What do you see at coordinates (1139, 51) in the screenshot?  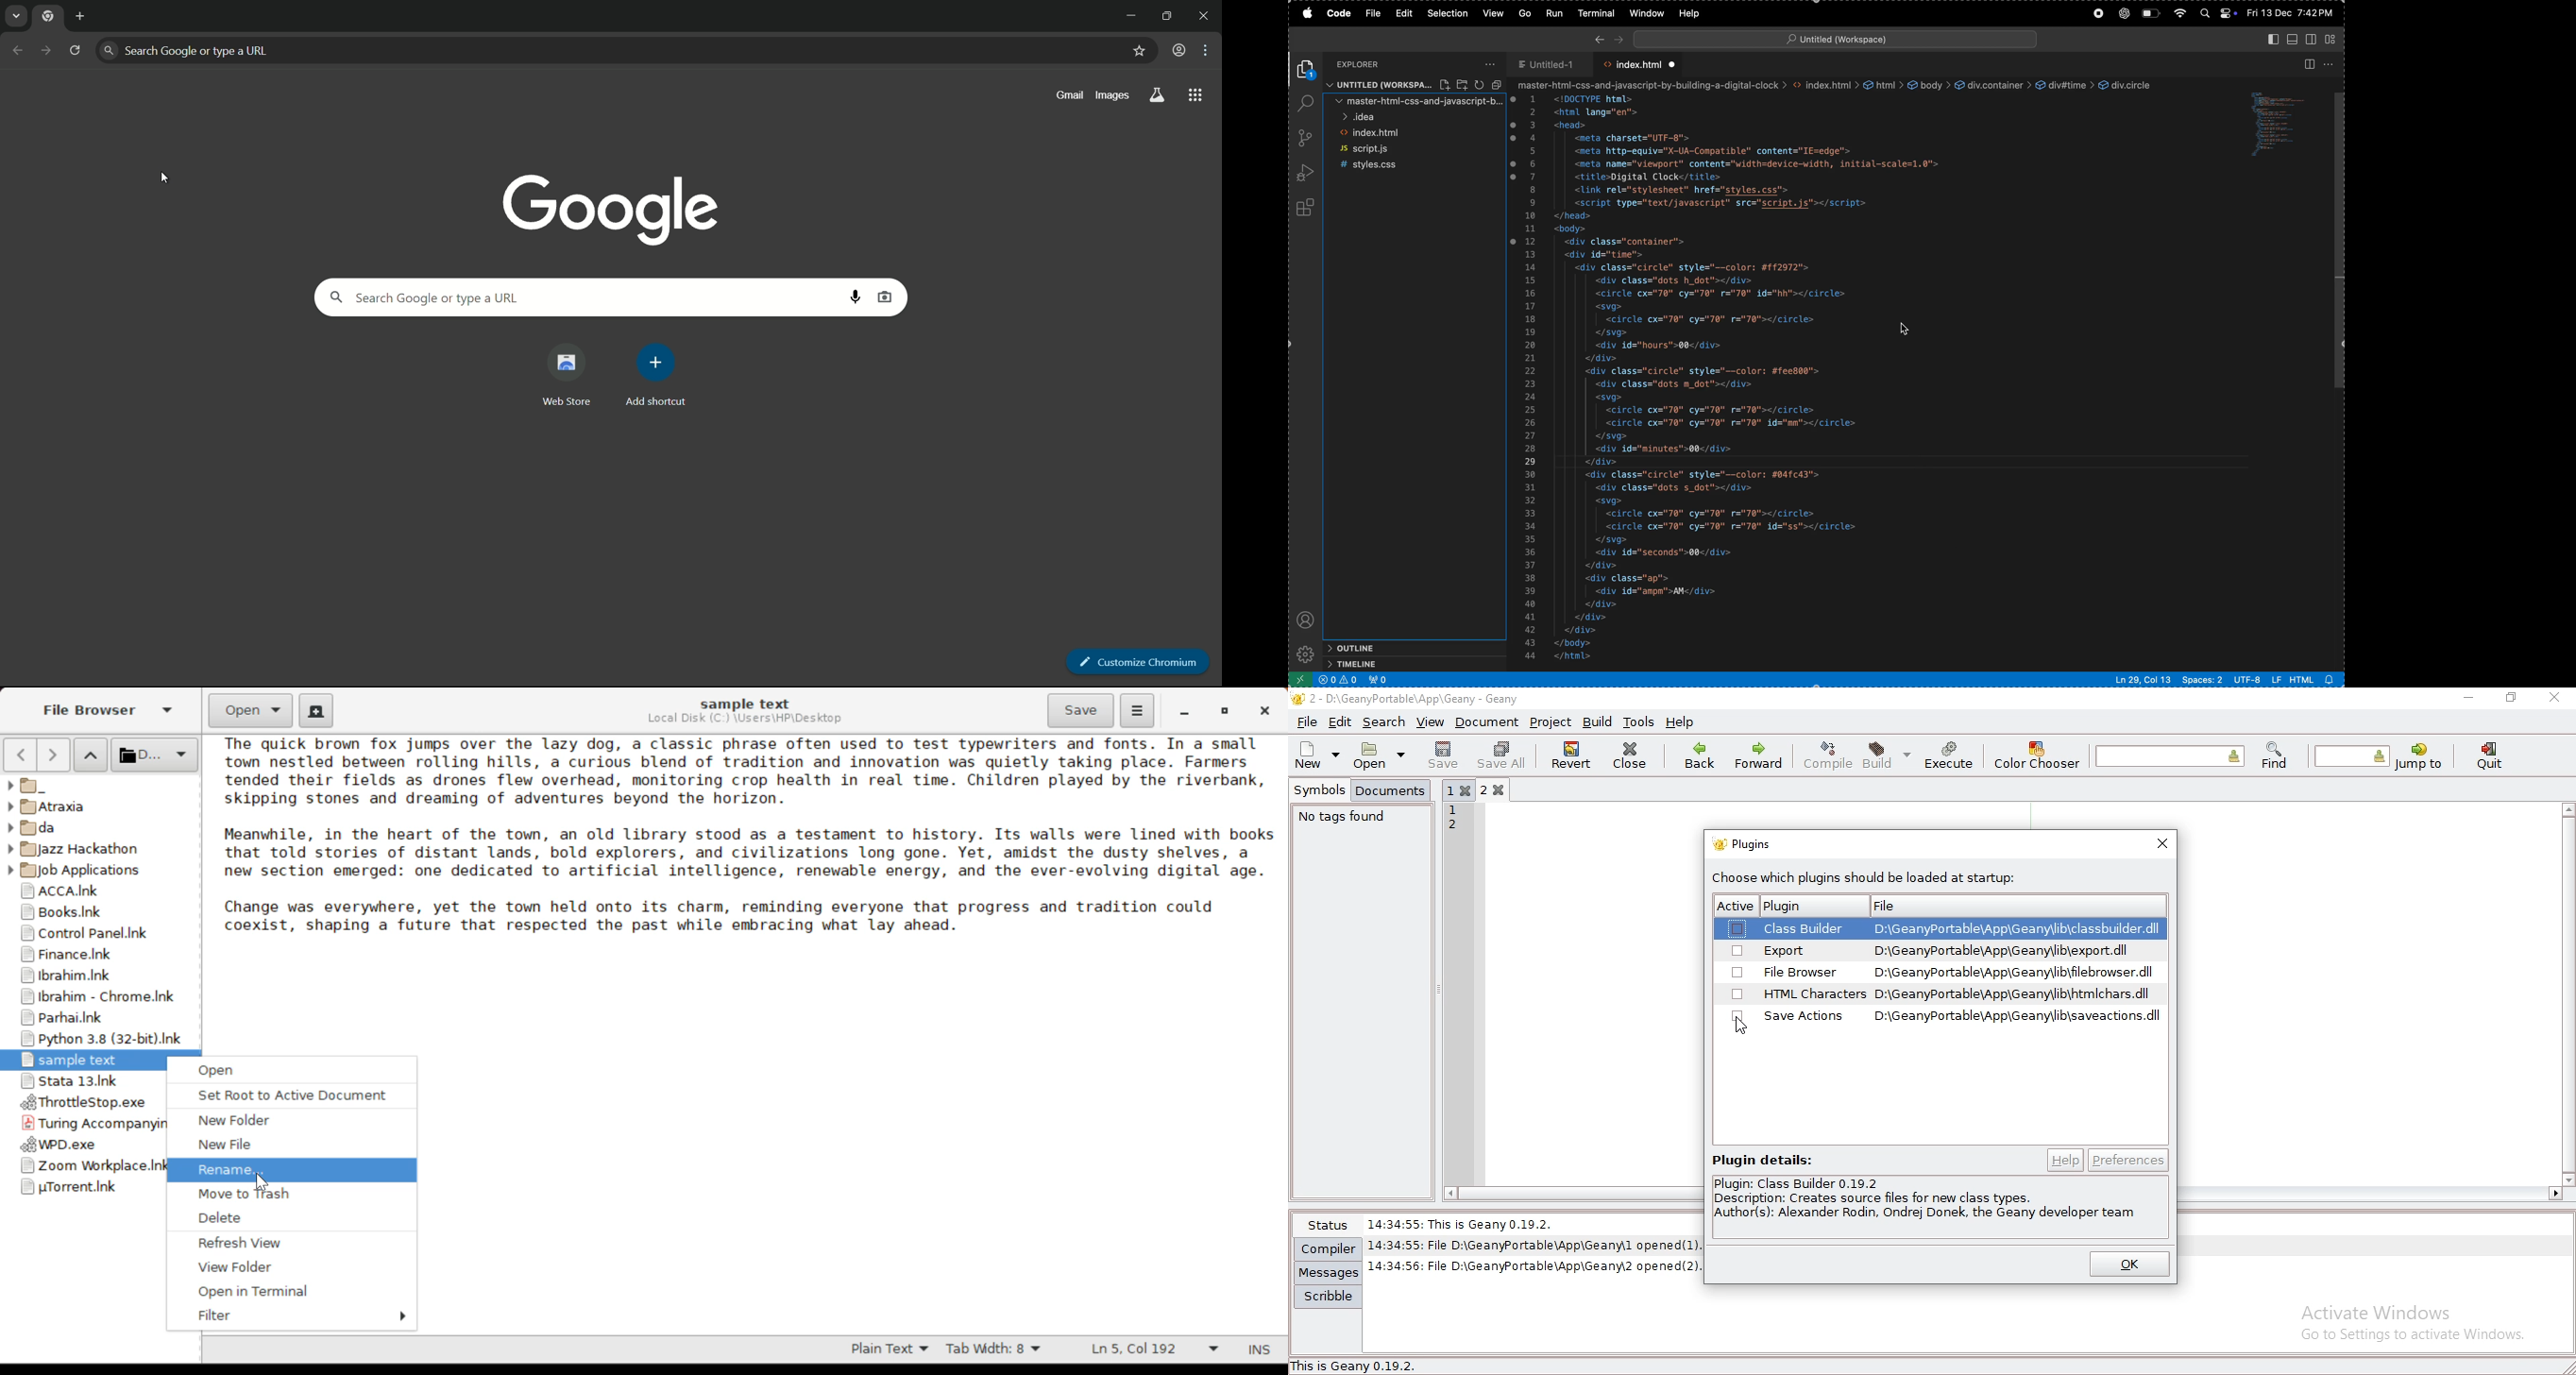 I see `bookmark this tab` at bounding box center [1139, 51].